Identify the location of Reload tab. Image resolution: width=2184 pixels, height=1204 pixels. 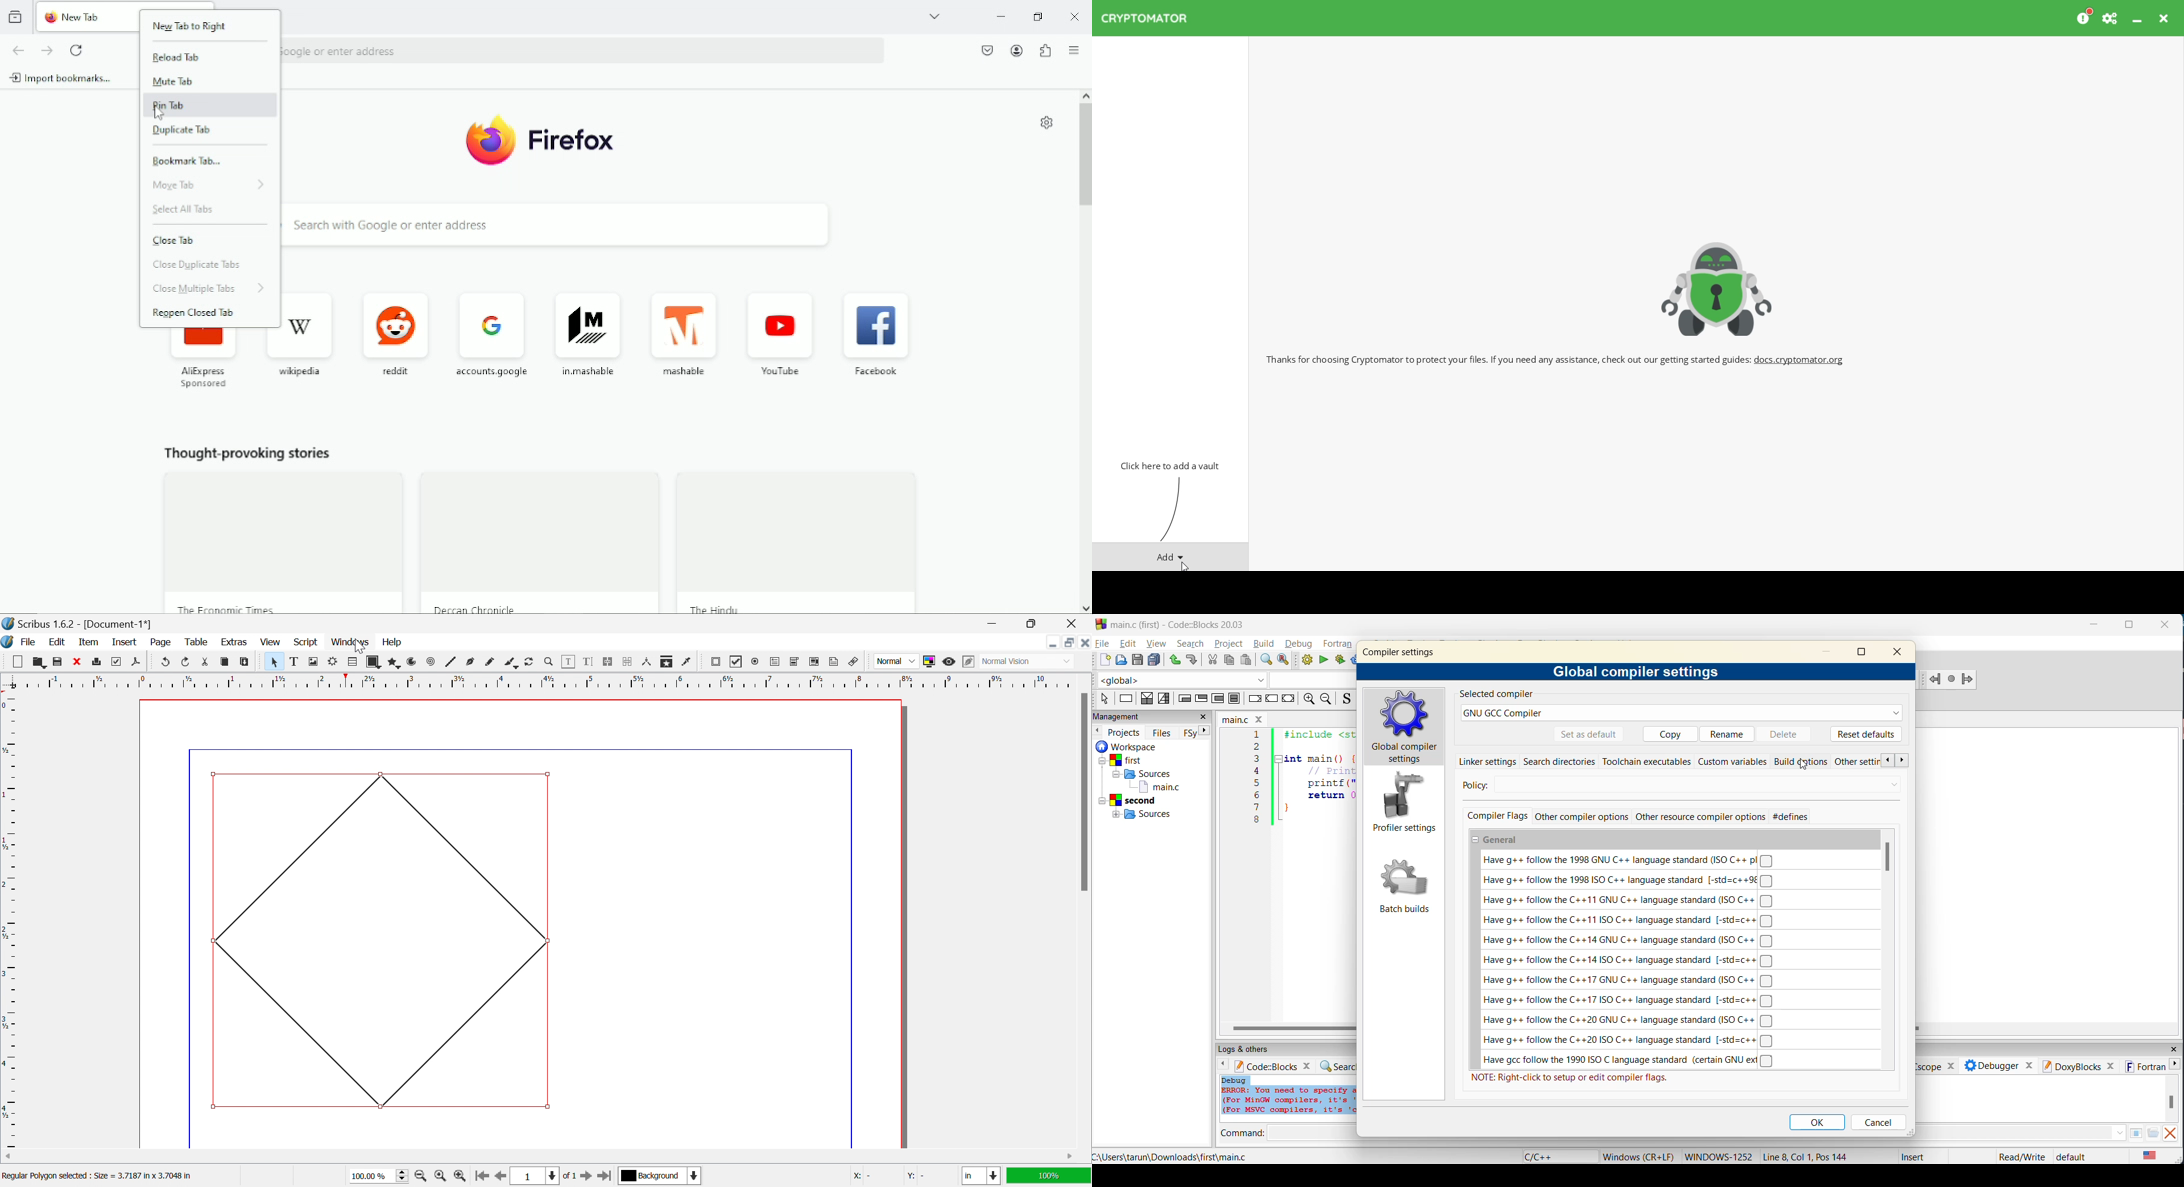
(177, 57).